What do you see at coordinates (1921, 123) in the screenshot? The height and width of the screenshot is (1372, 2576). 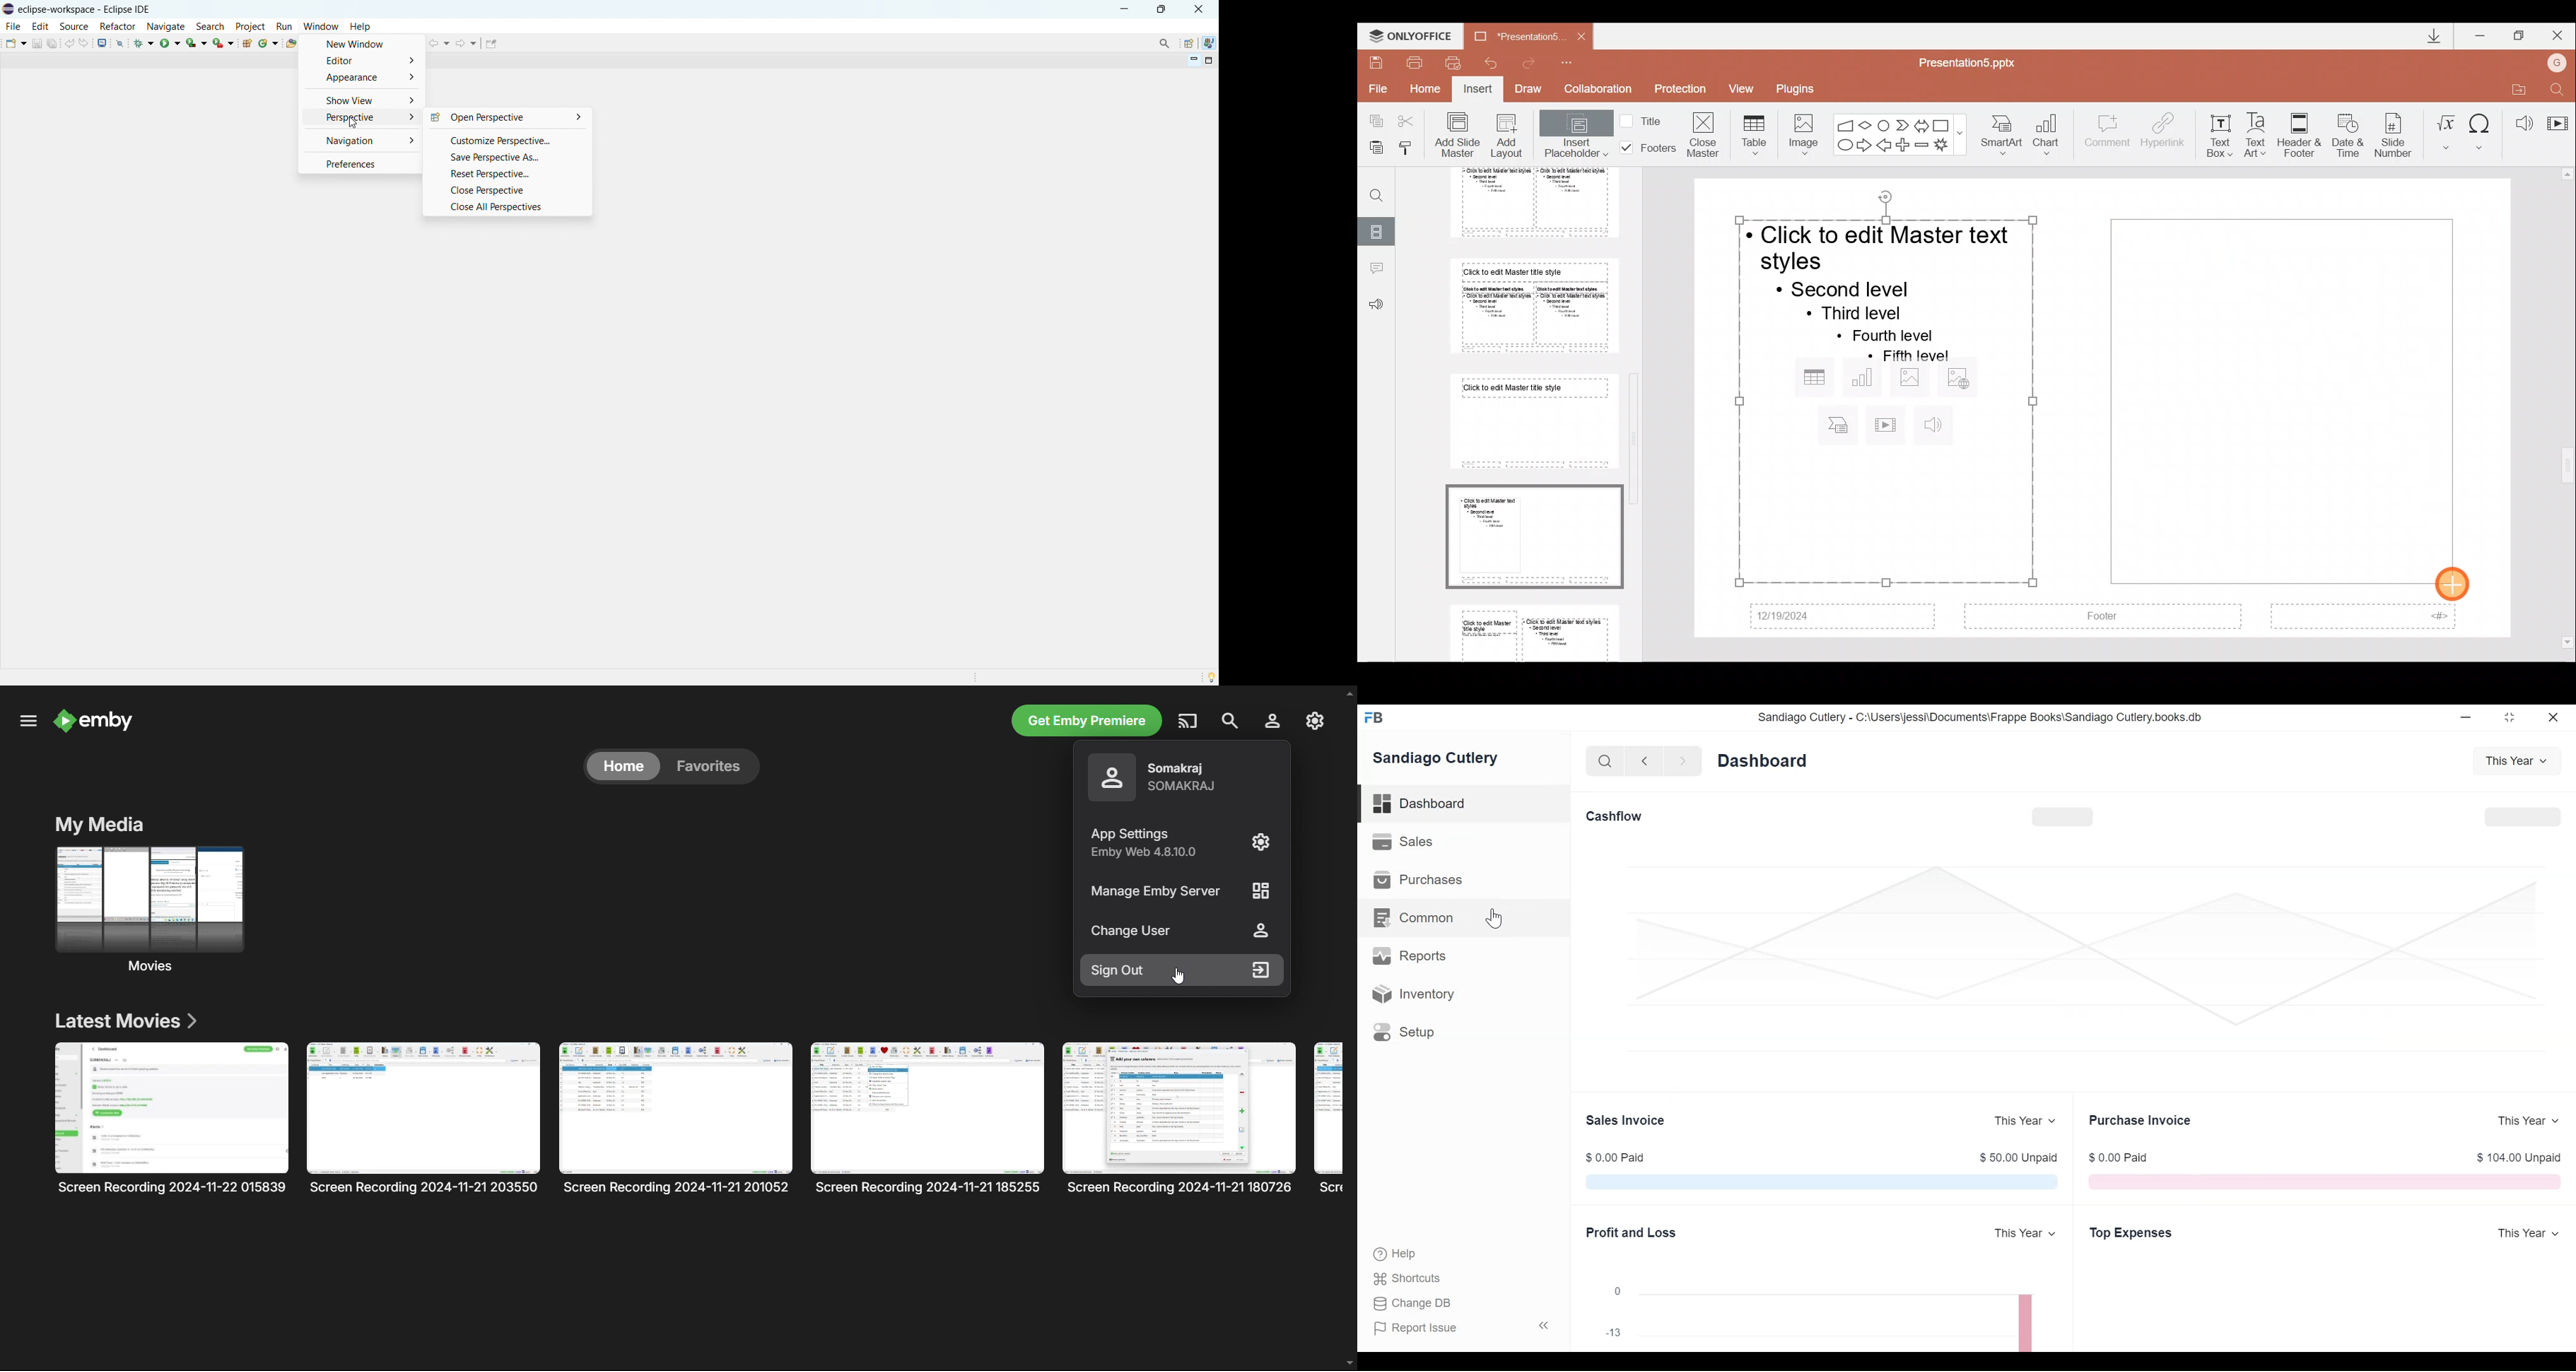 I see `Left right arrow` at bounding box center [1921, 123].